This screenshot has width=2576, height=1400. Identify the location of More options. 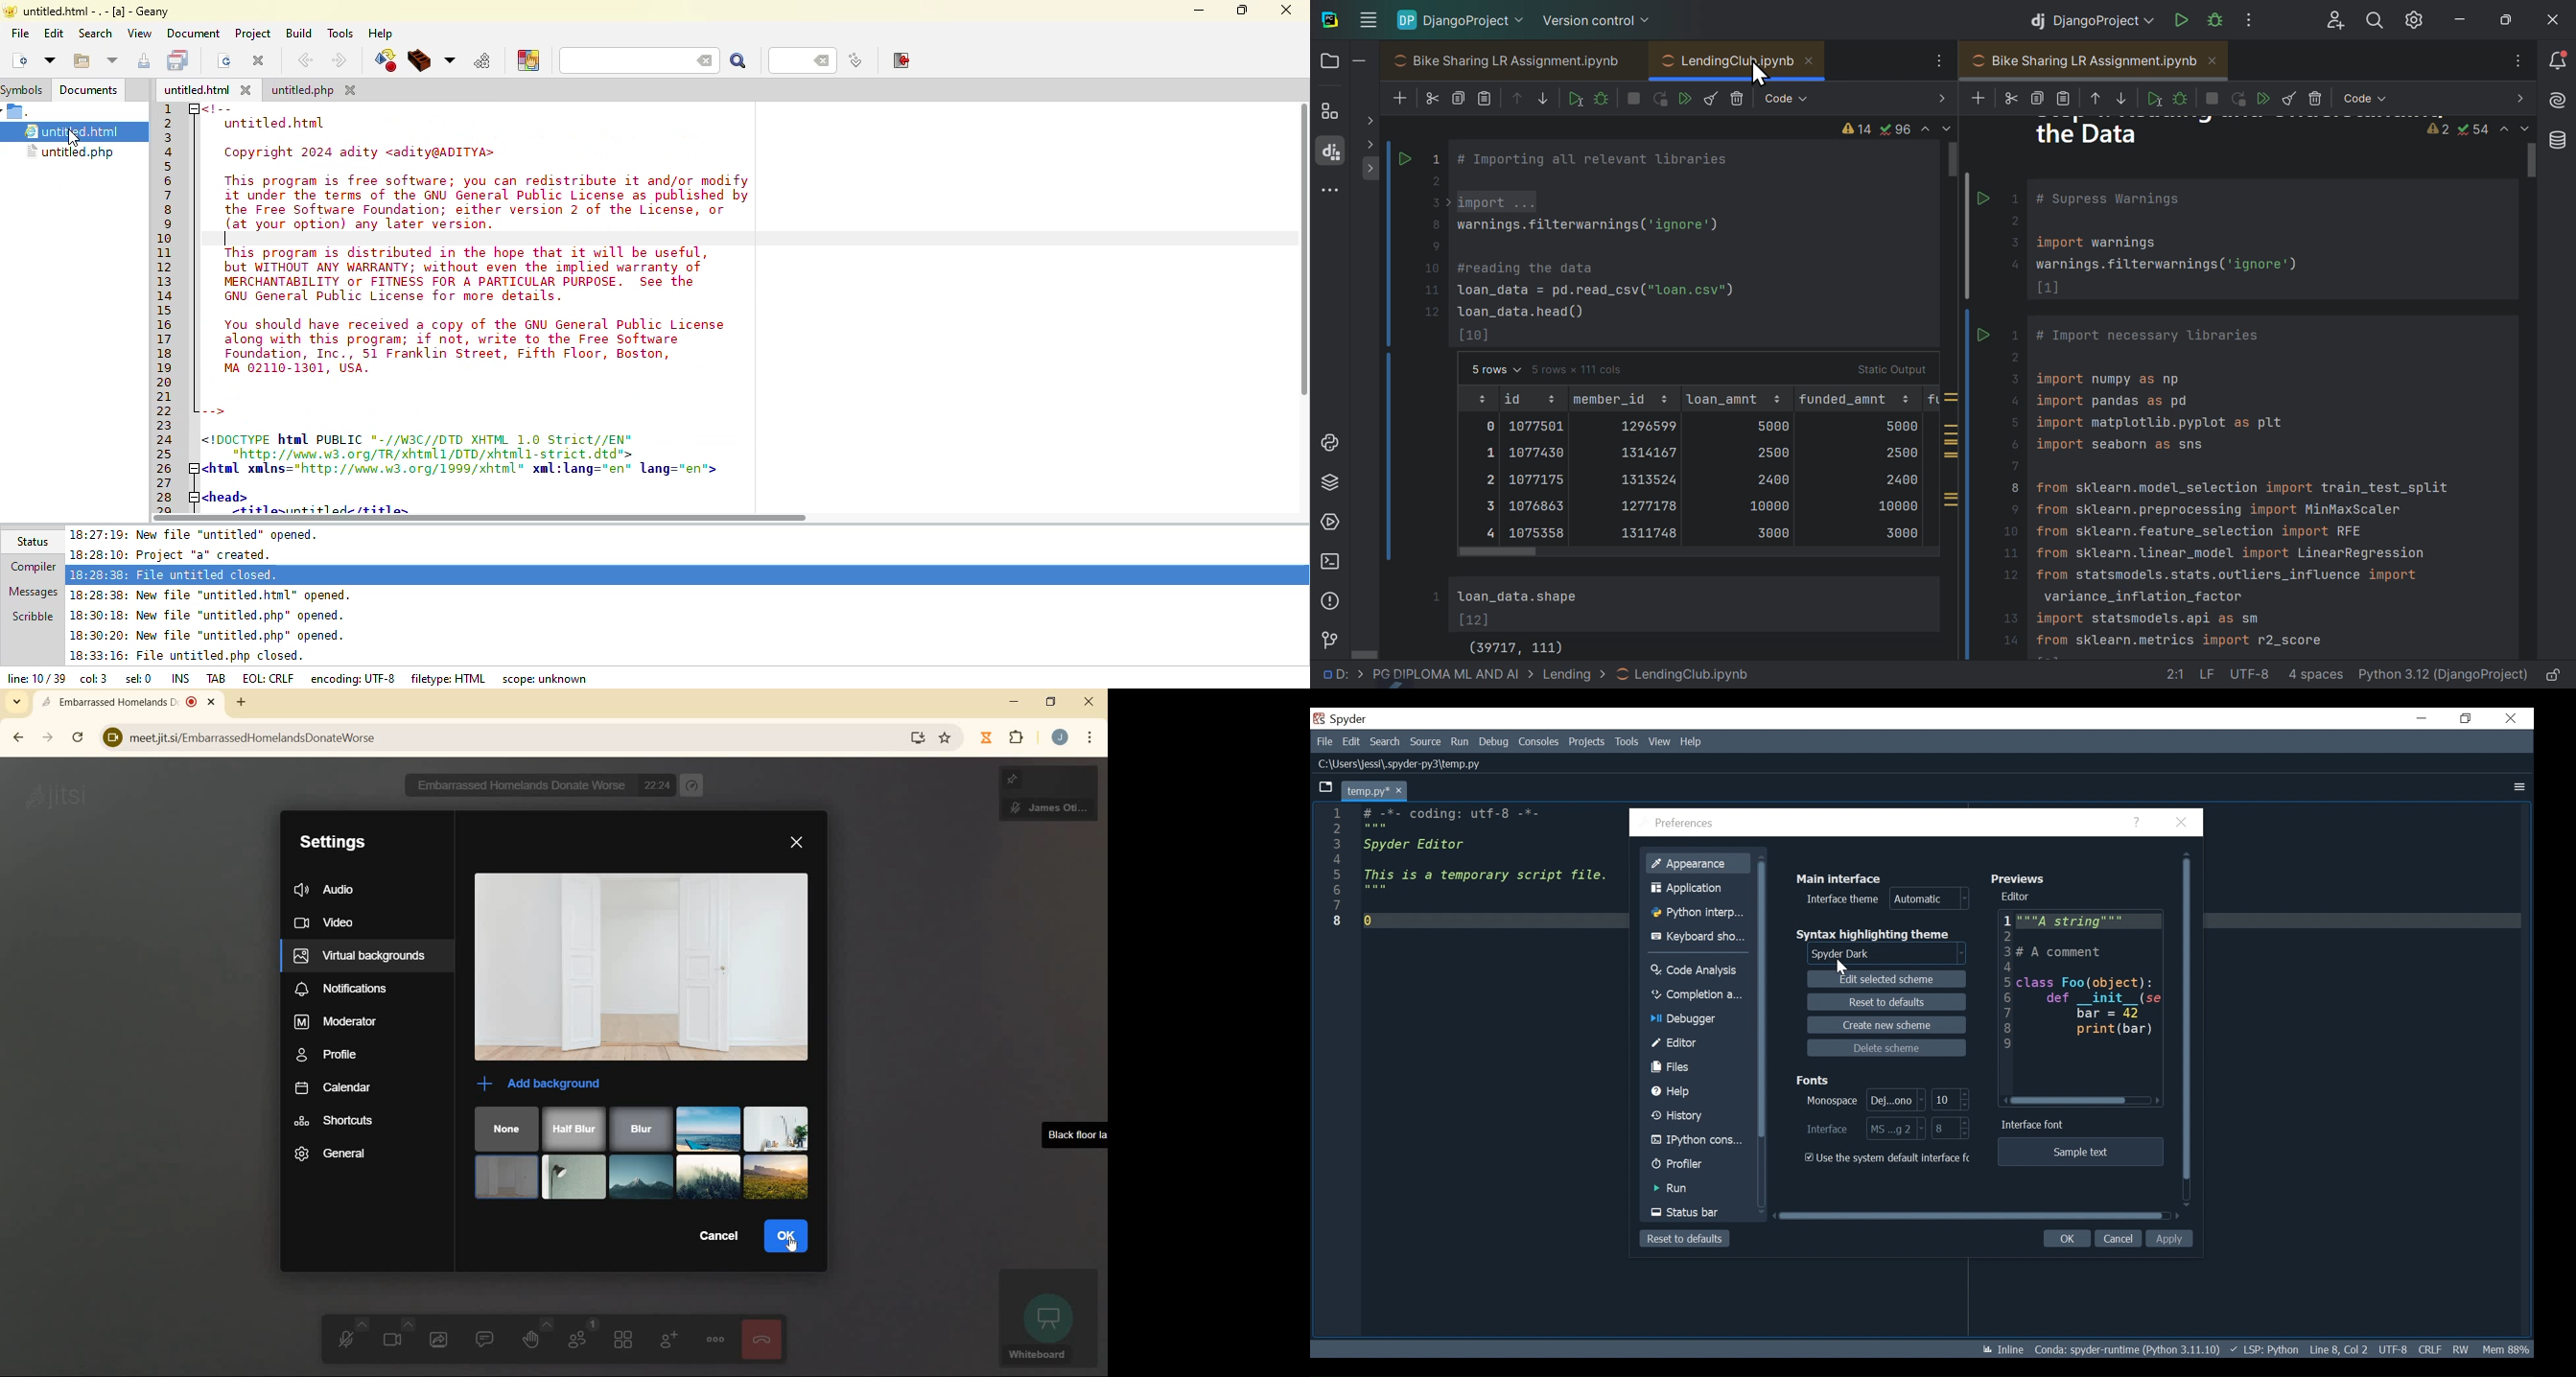
(2261, 18).